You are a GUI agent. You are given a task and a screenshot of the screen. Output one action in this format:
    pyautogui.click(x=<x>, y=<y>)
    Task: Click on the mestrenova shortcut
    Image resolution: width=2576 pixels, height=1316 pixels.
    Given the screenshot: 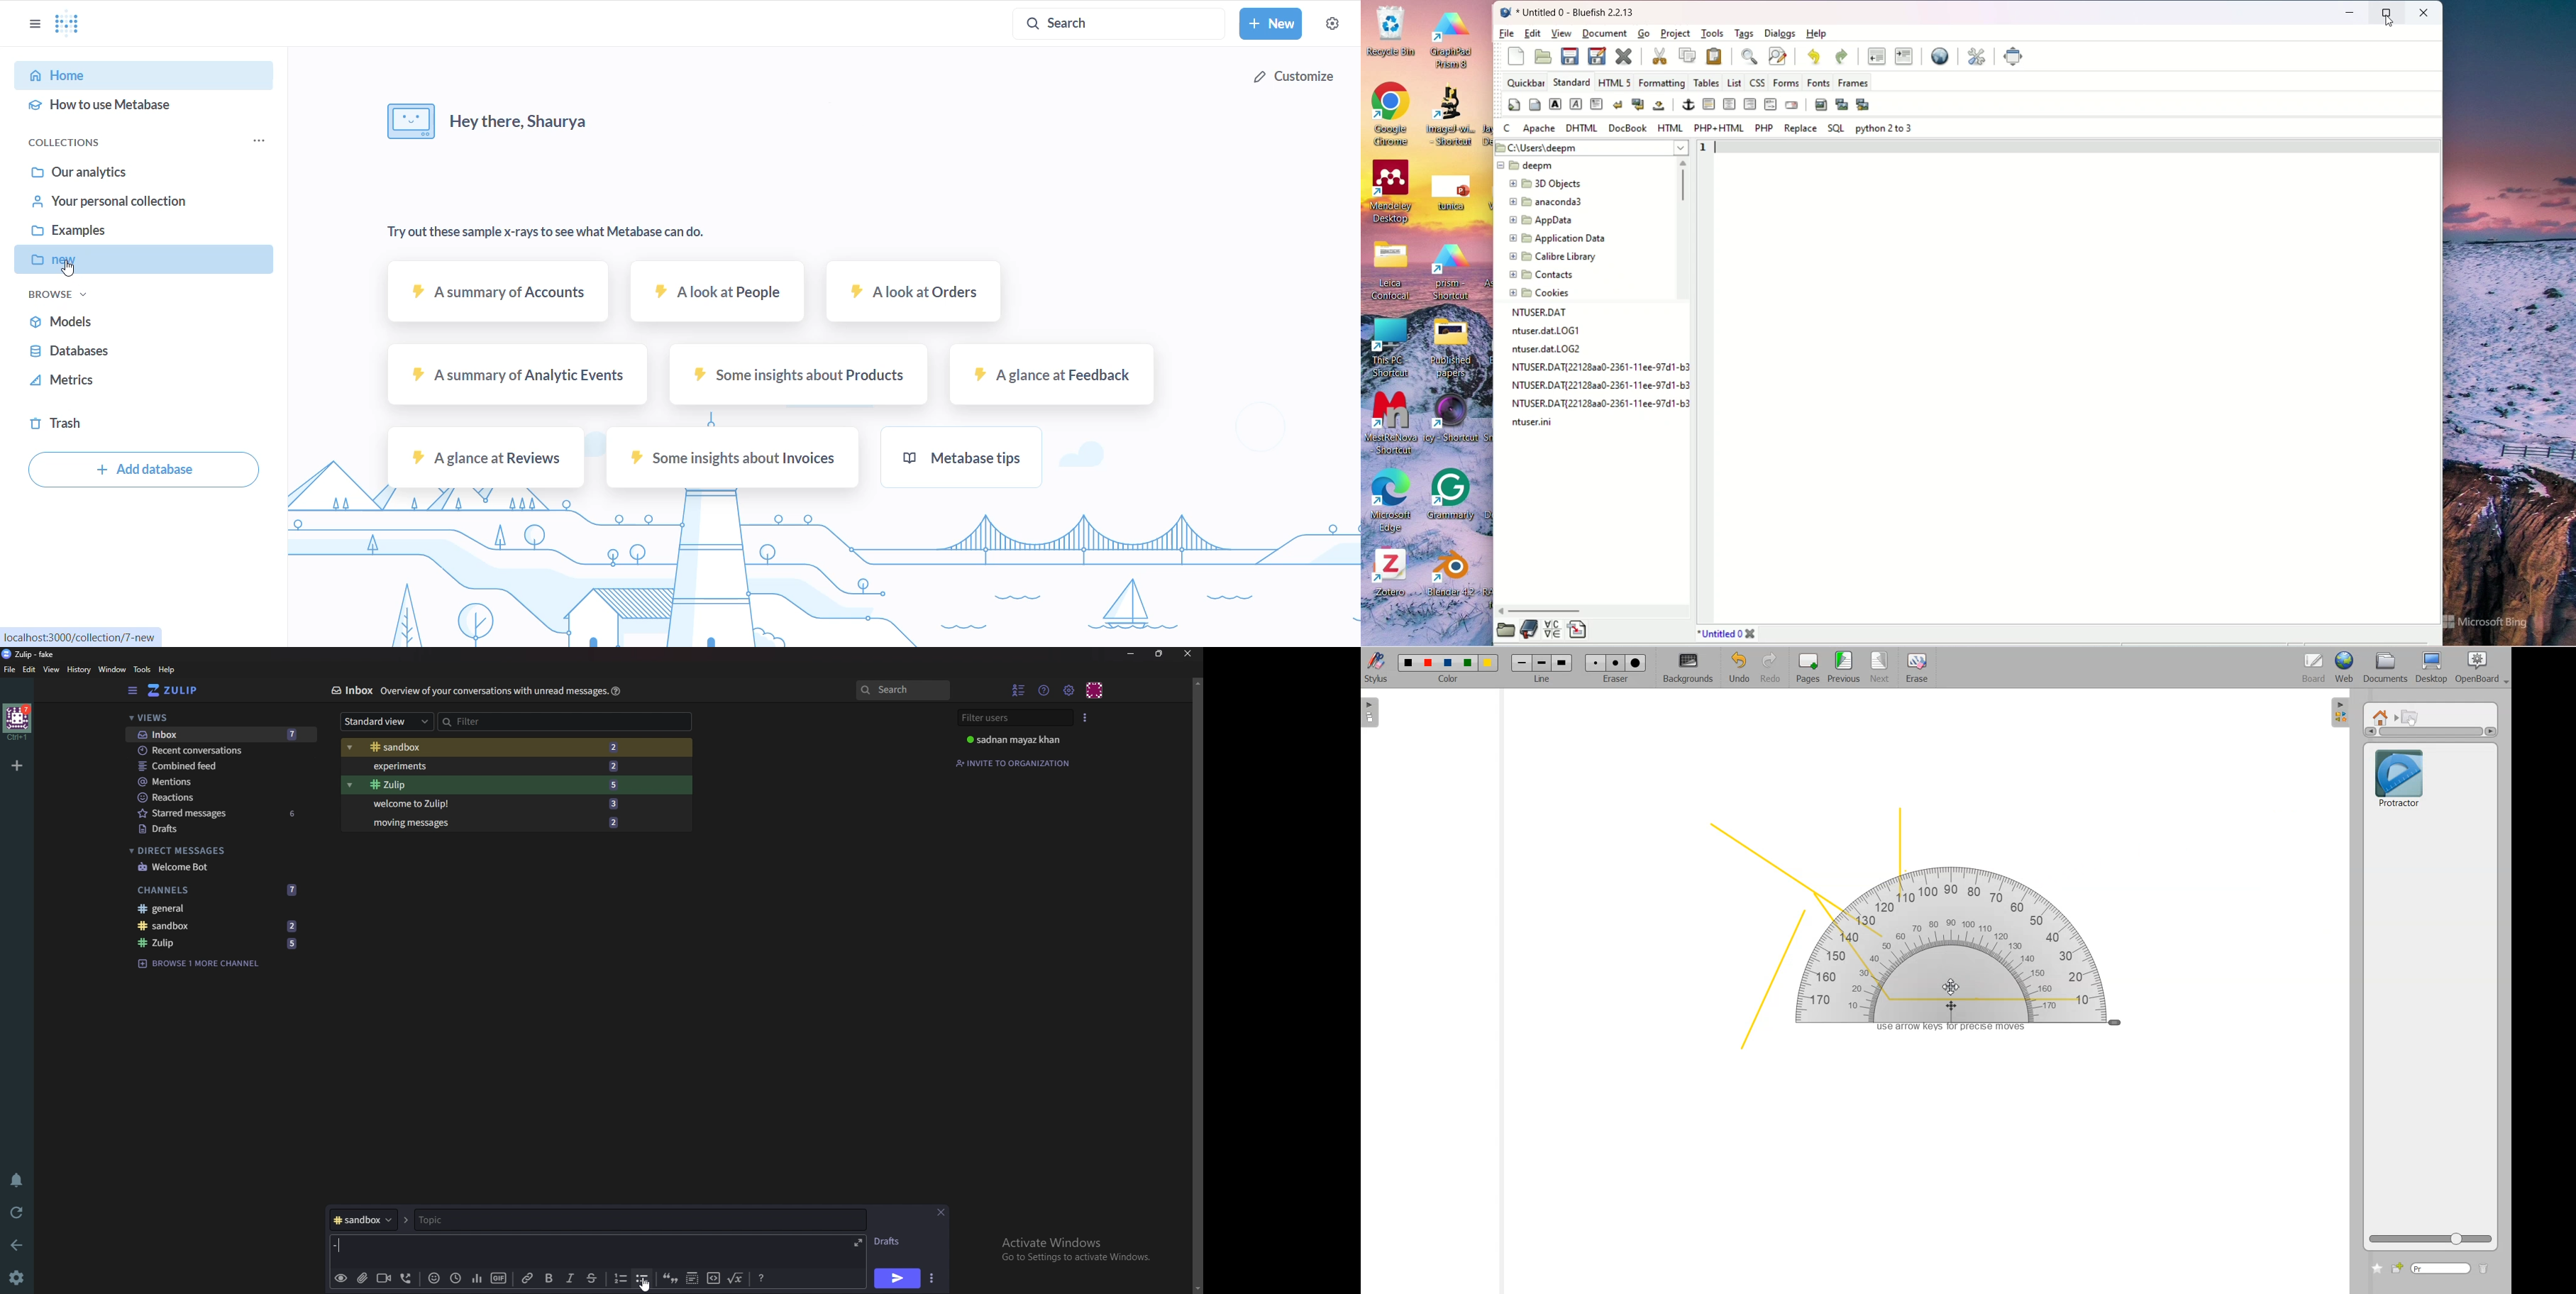 What is the action you would take?
    pyautogui.click(x=1394, y=424)
    